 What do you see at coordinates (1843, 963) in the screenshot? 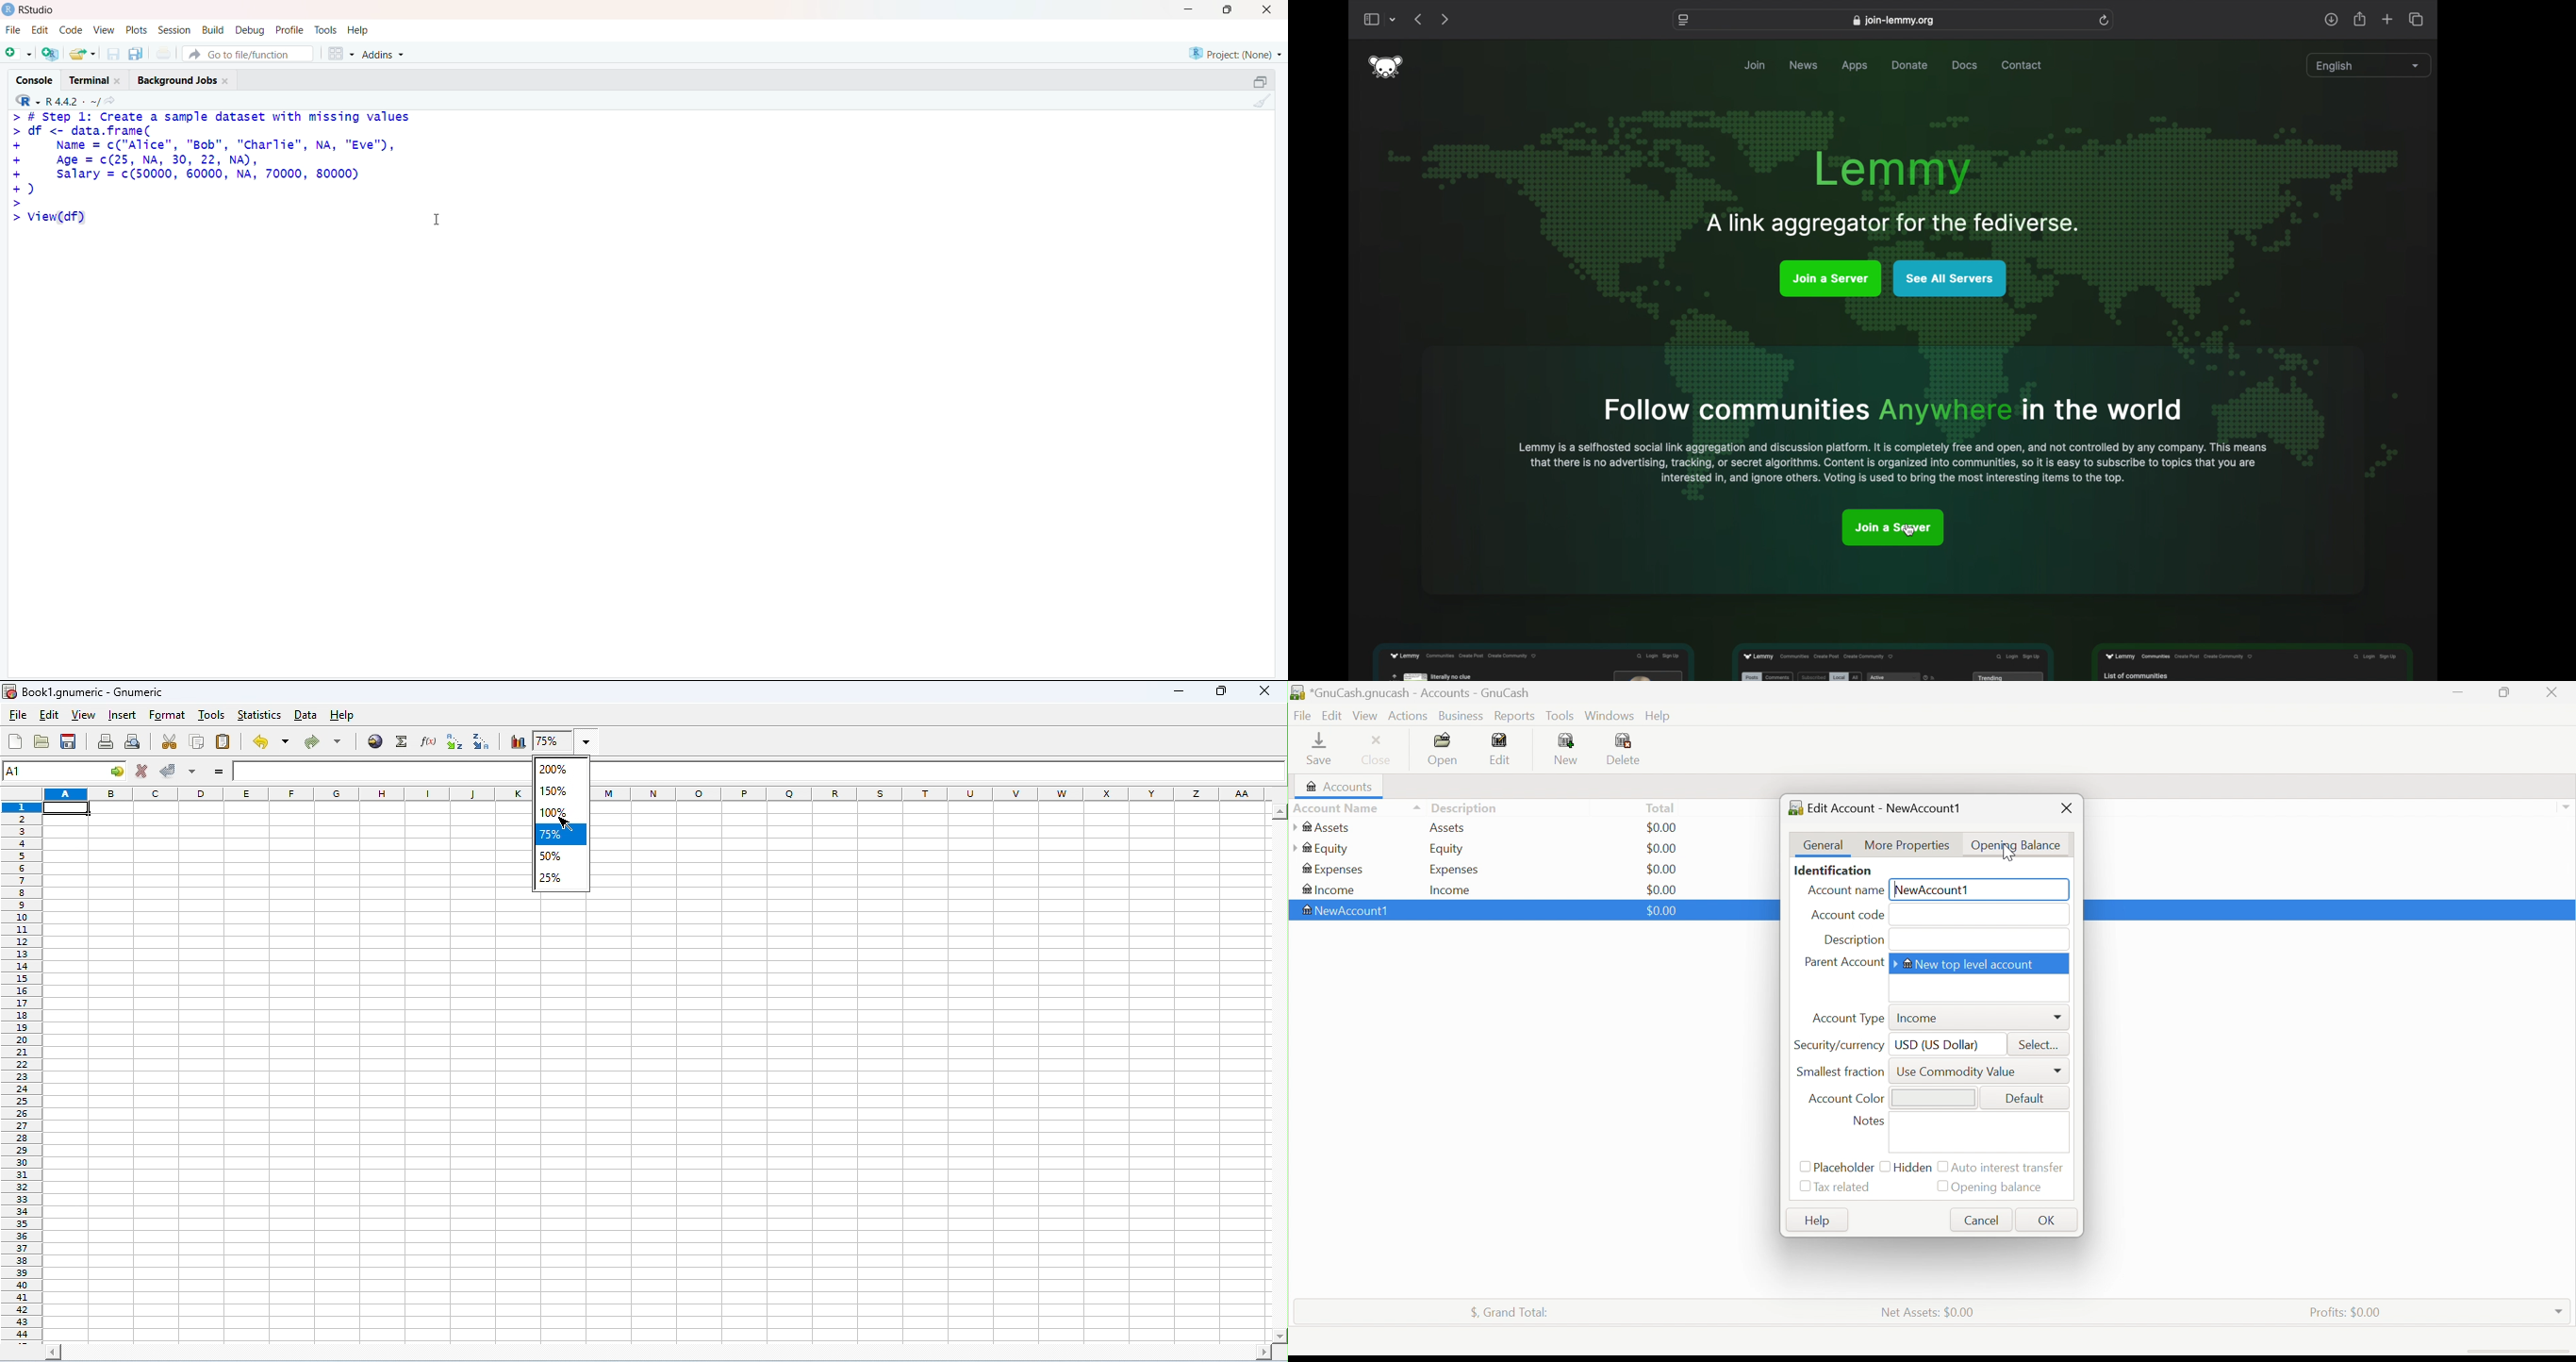
I see `Parent Account` at bounding box center [1843, 963].